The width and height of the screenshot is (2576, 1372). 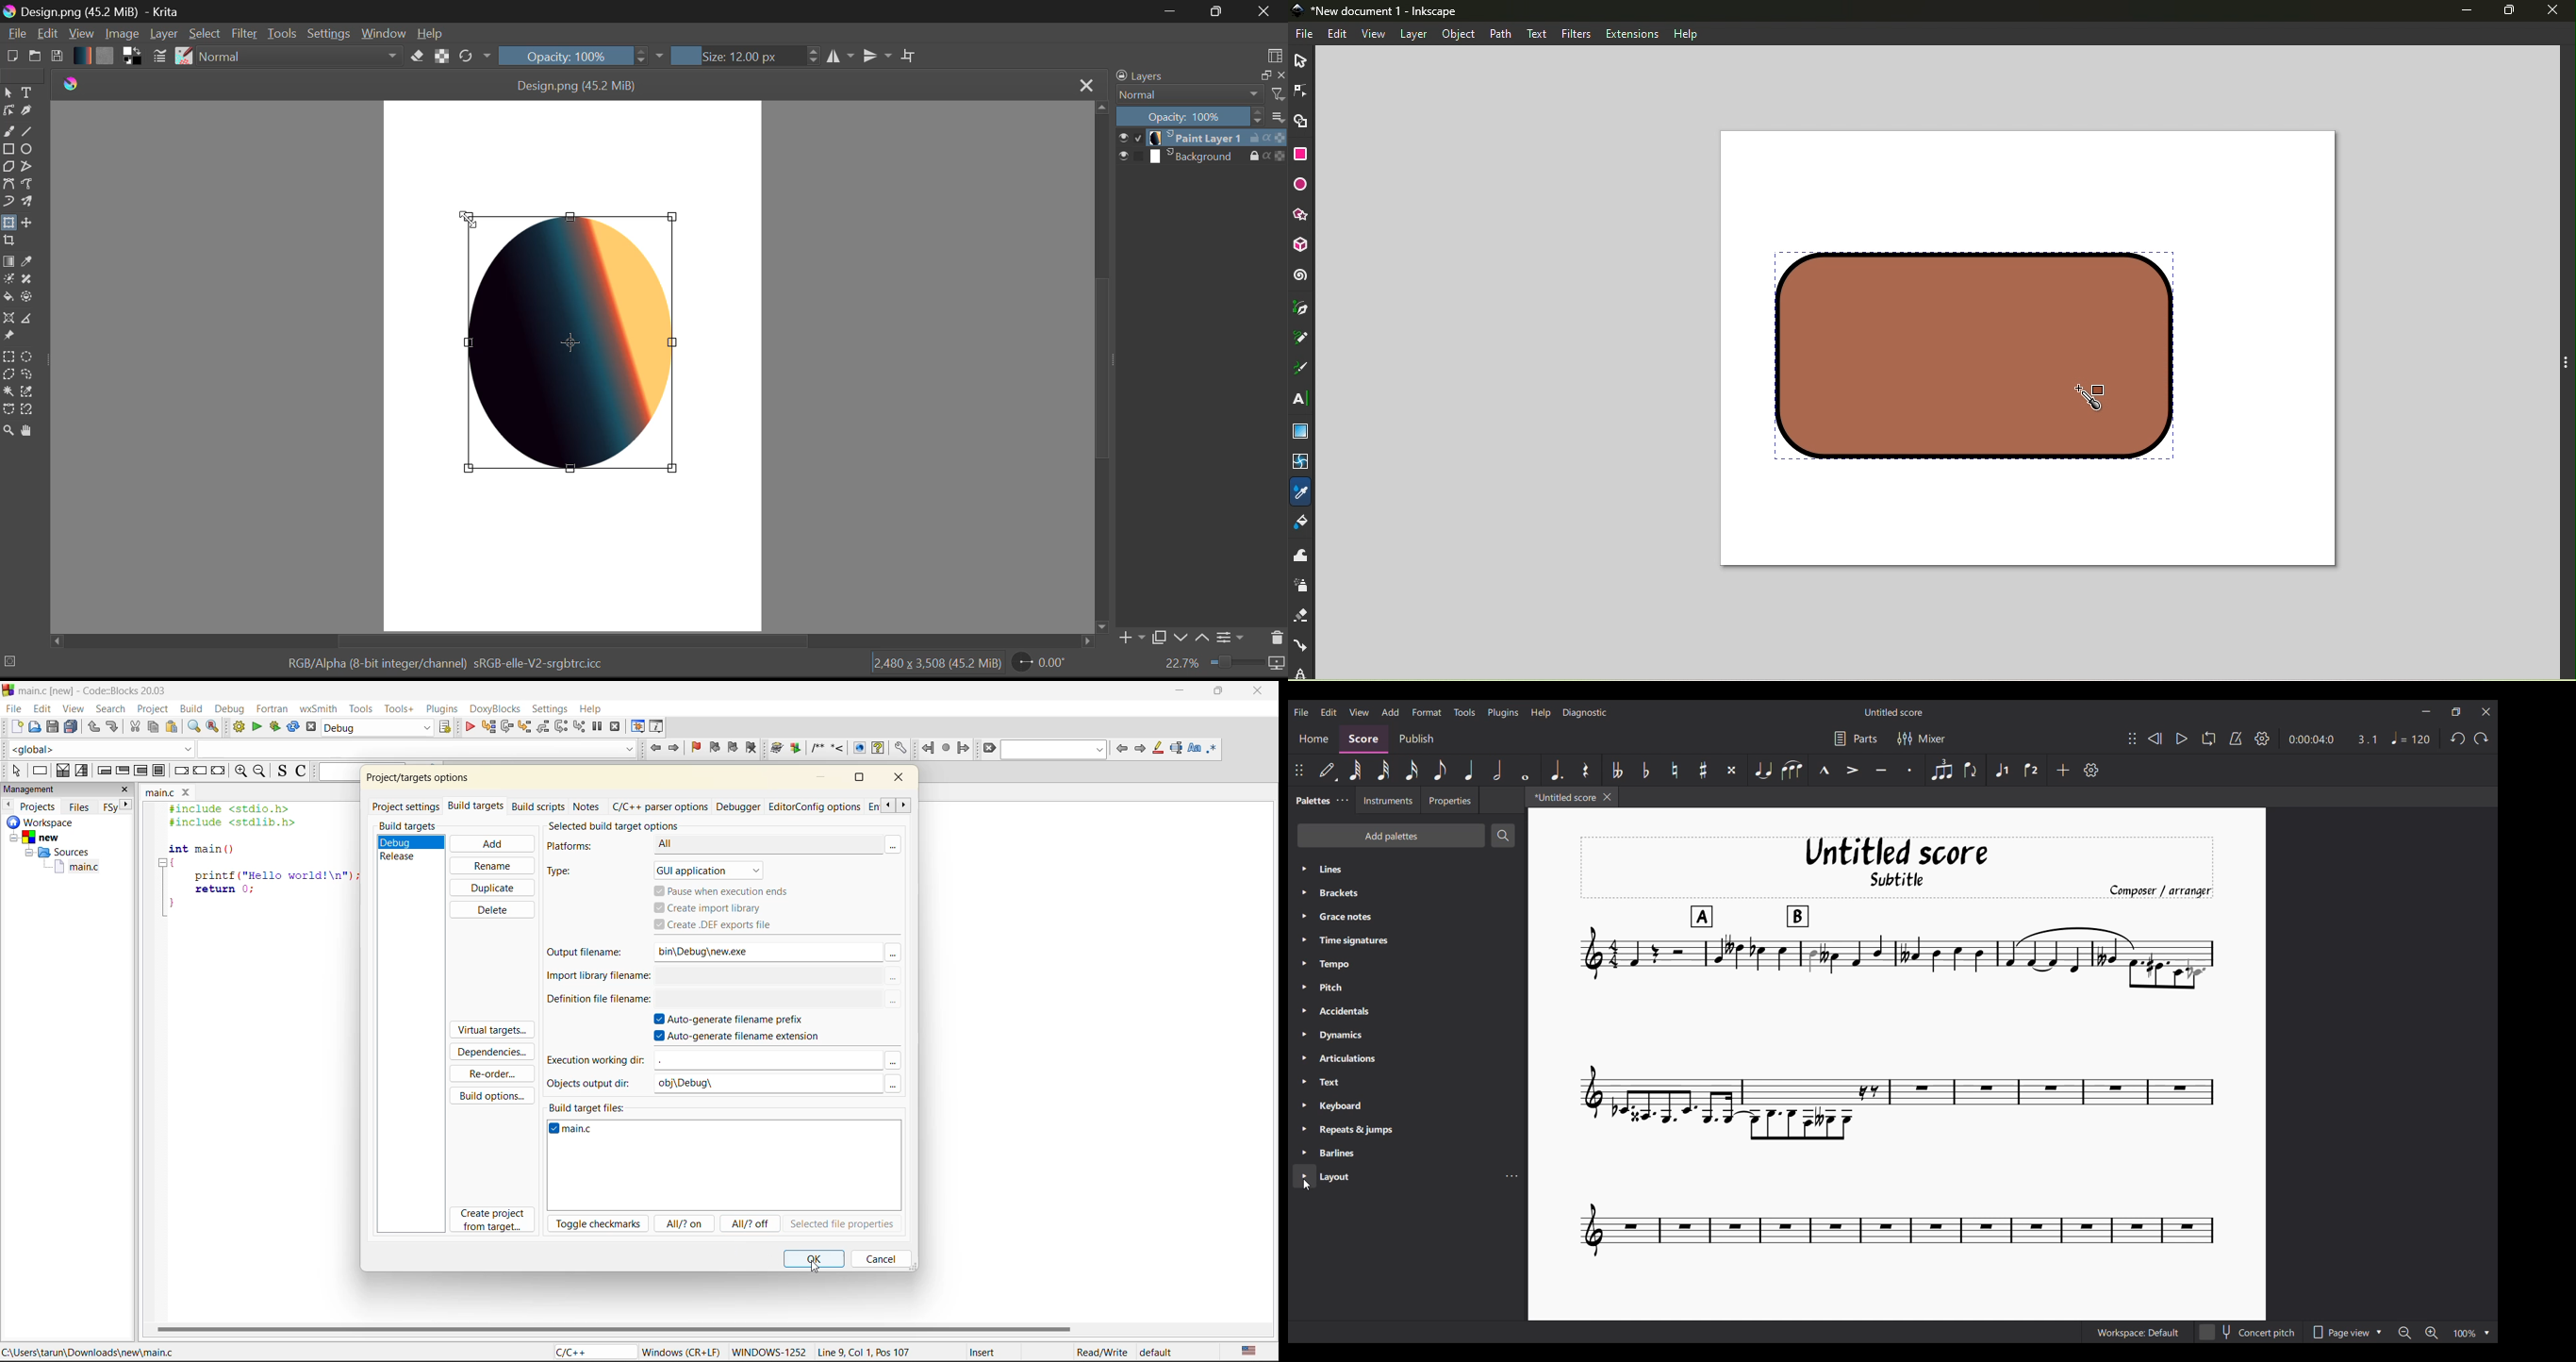 I want to click on view, so click(x=74, y=709).